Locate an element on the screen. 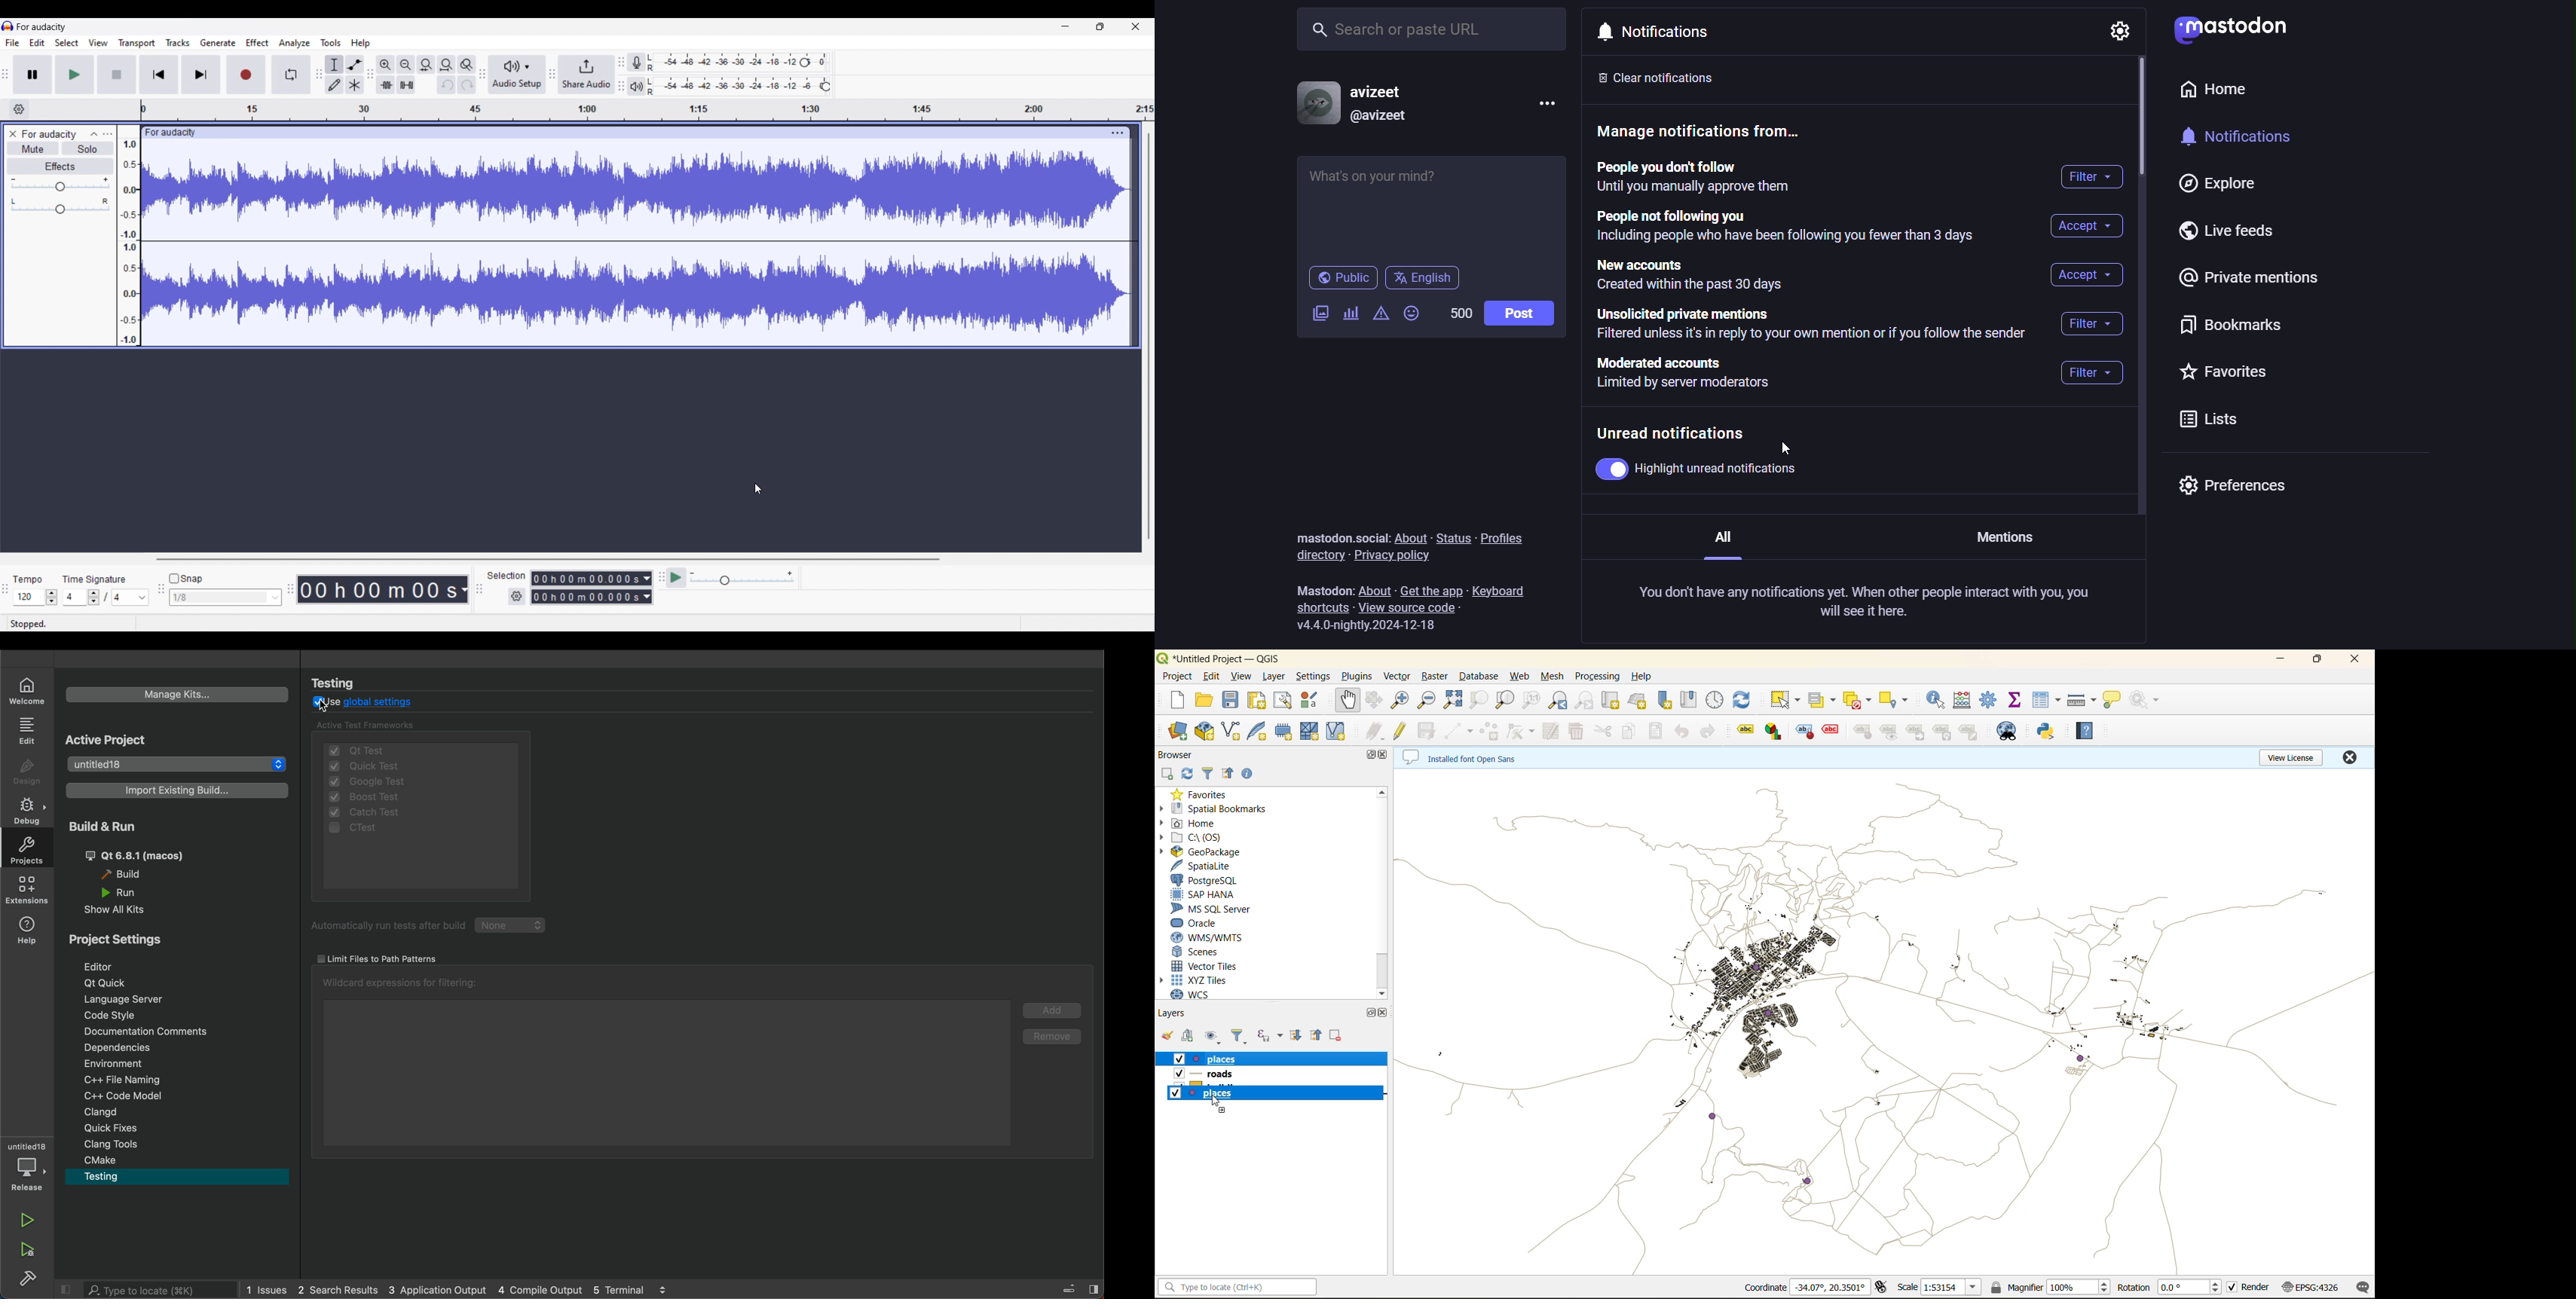 The width and height of the screenshot is (2576, 1316). spatialite is located at coordinates (1216, 866).